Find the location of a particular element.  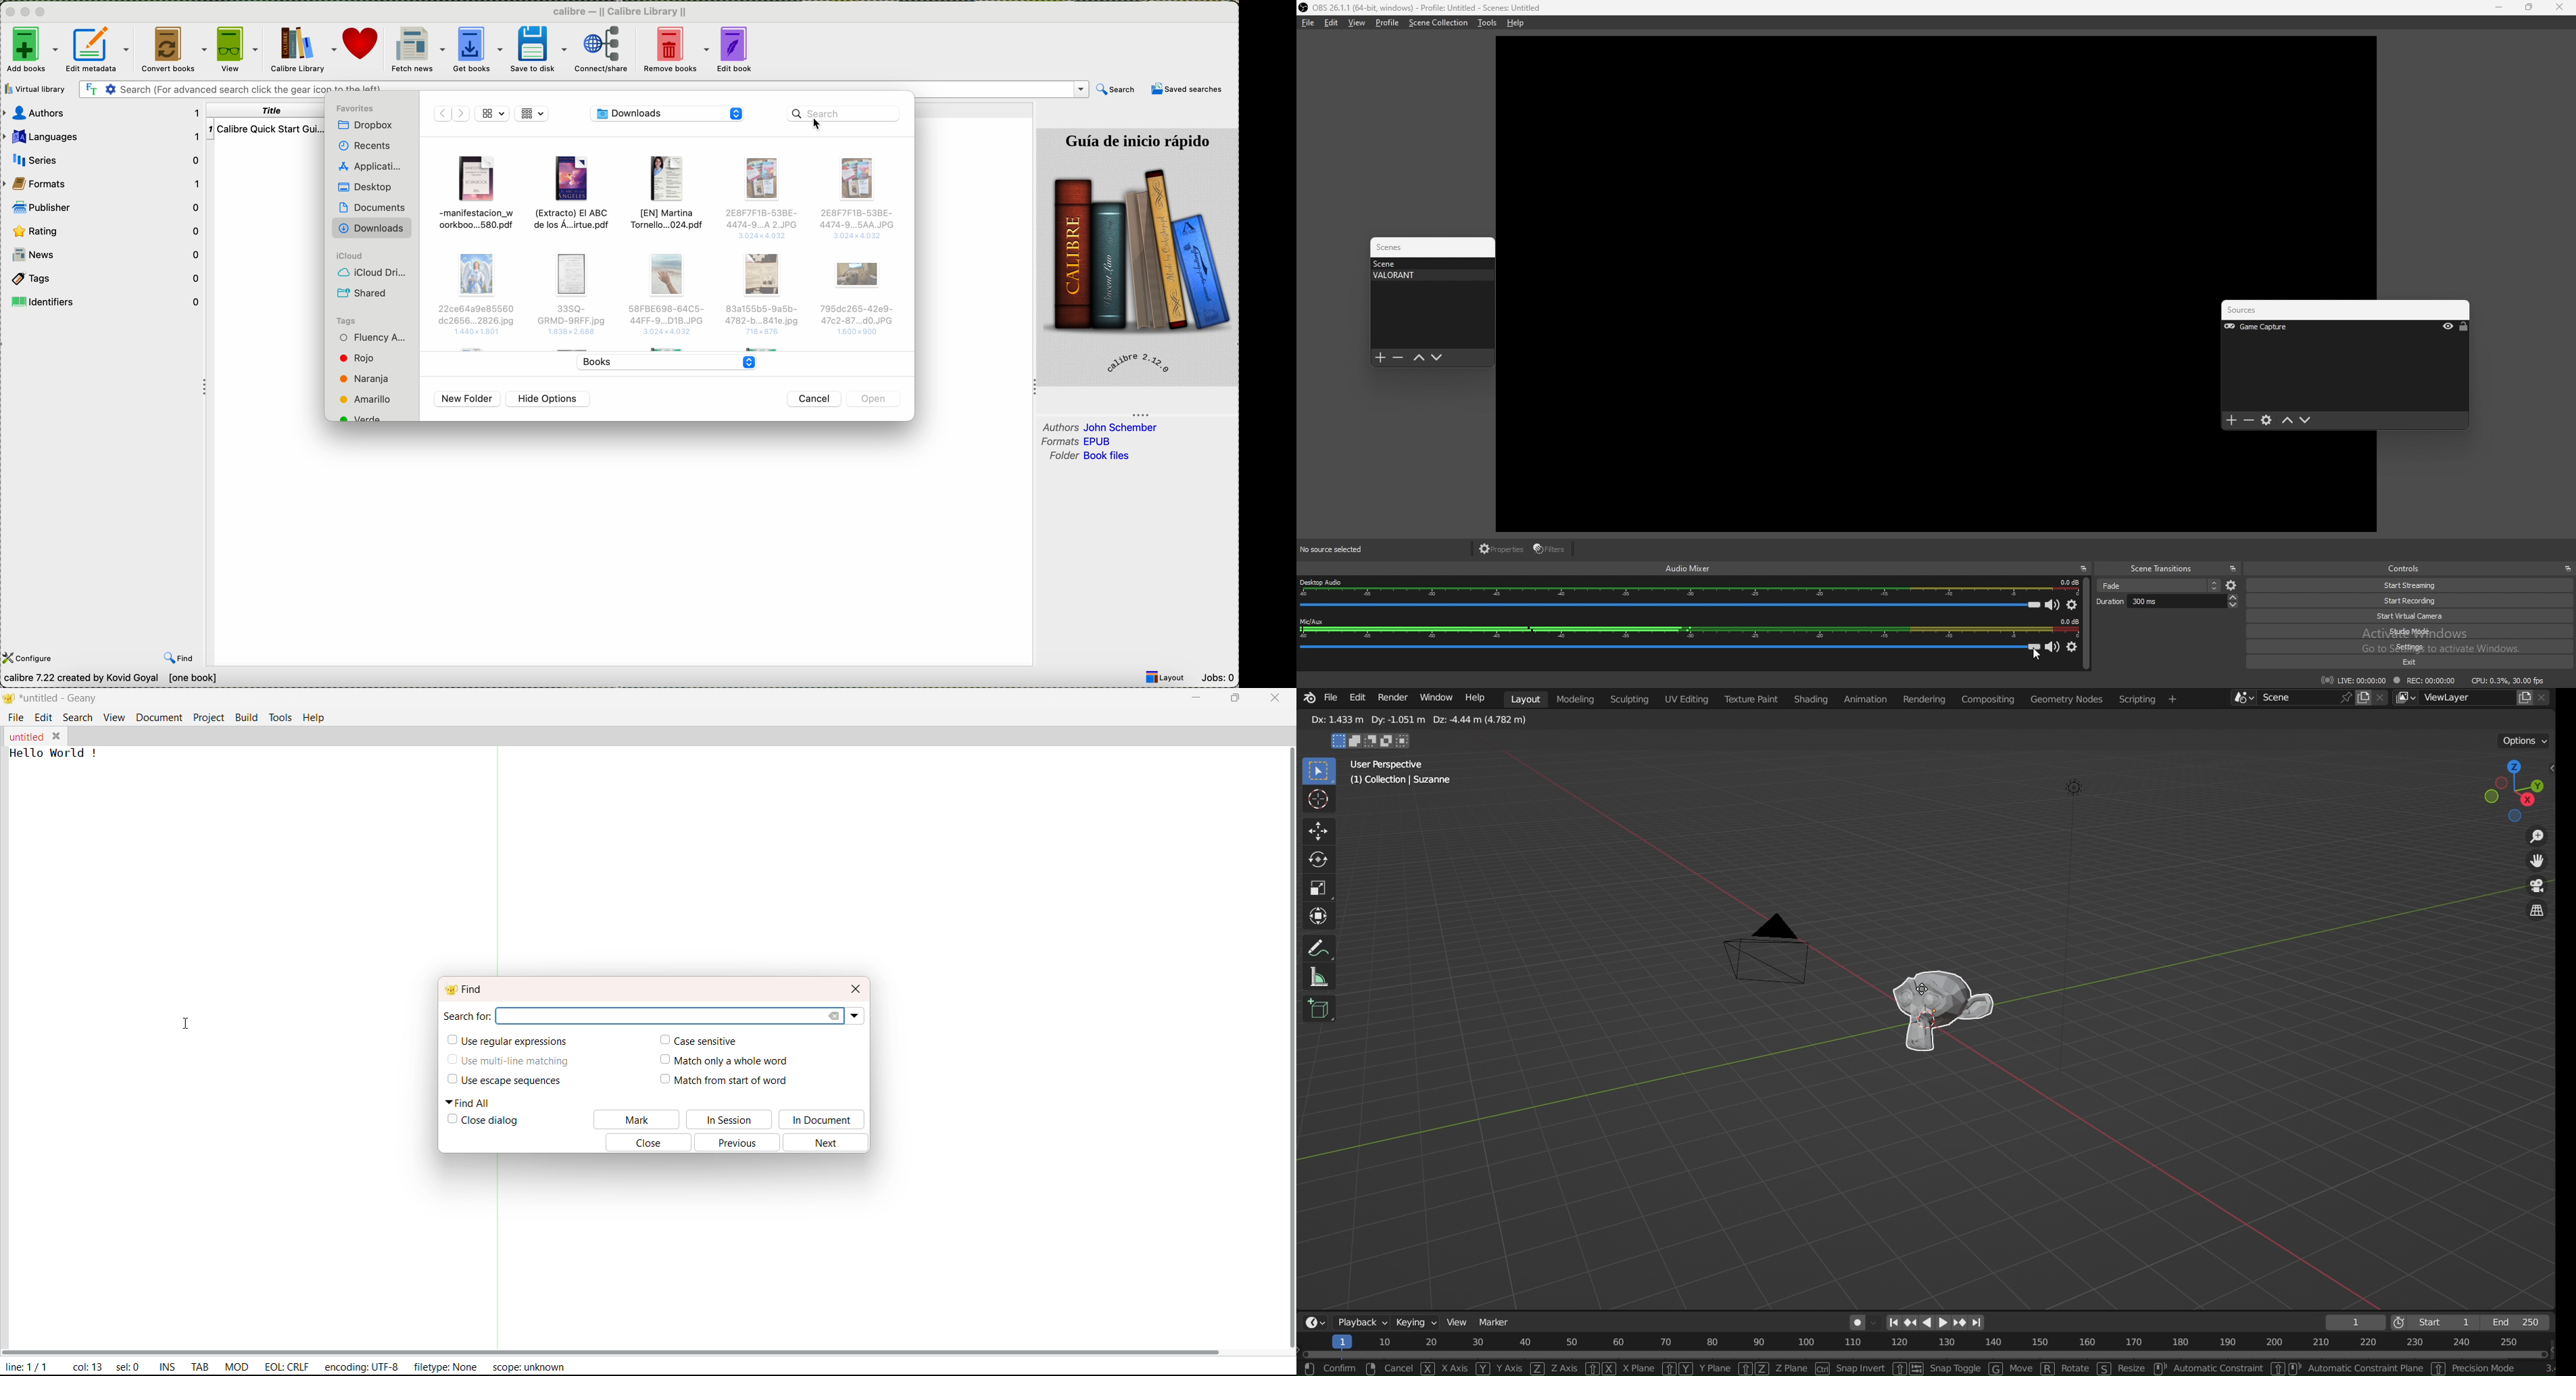

rec 00:00:00 is located at coordinates (2423, 681).